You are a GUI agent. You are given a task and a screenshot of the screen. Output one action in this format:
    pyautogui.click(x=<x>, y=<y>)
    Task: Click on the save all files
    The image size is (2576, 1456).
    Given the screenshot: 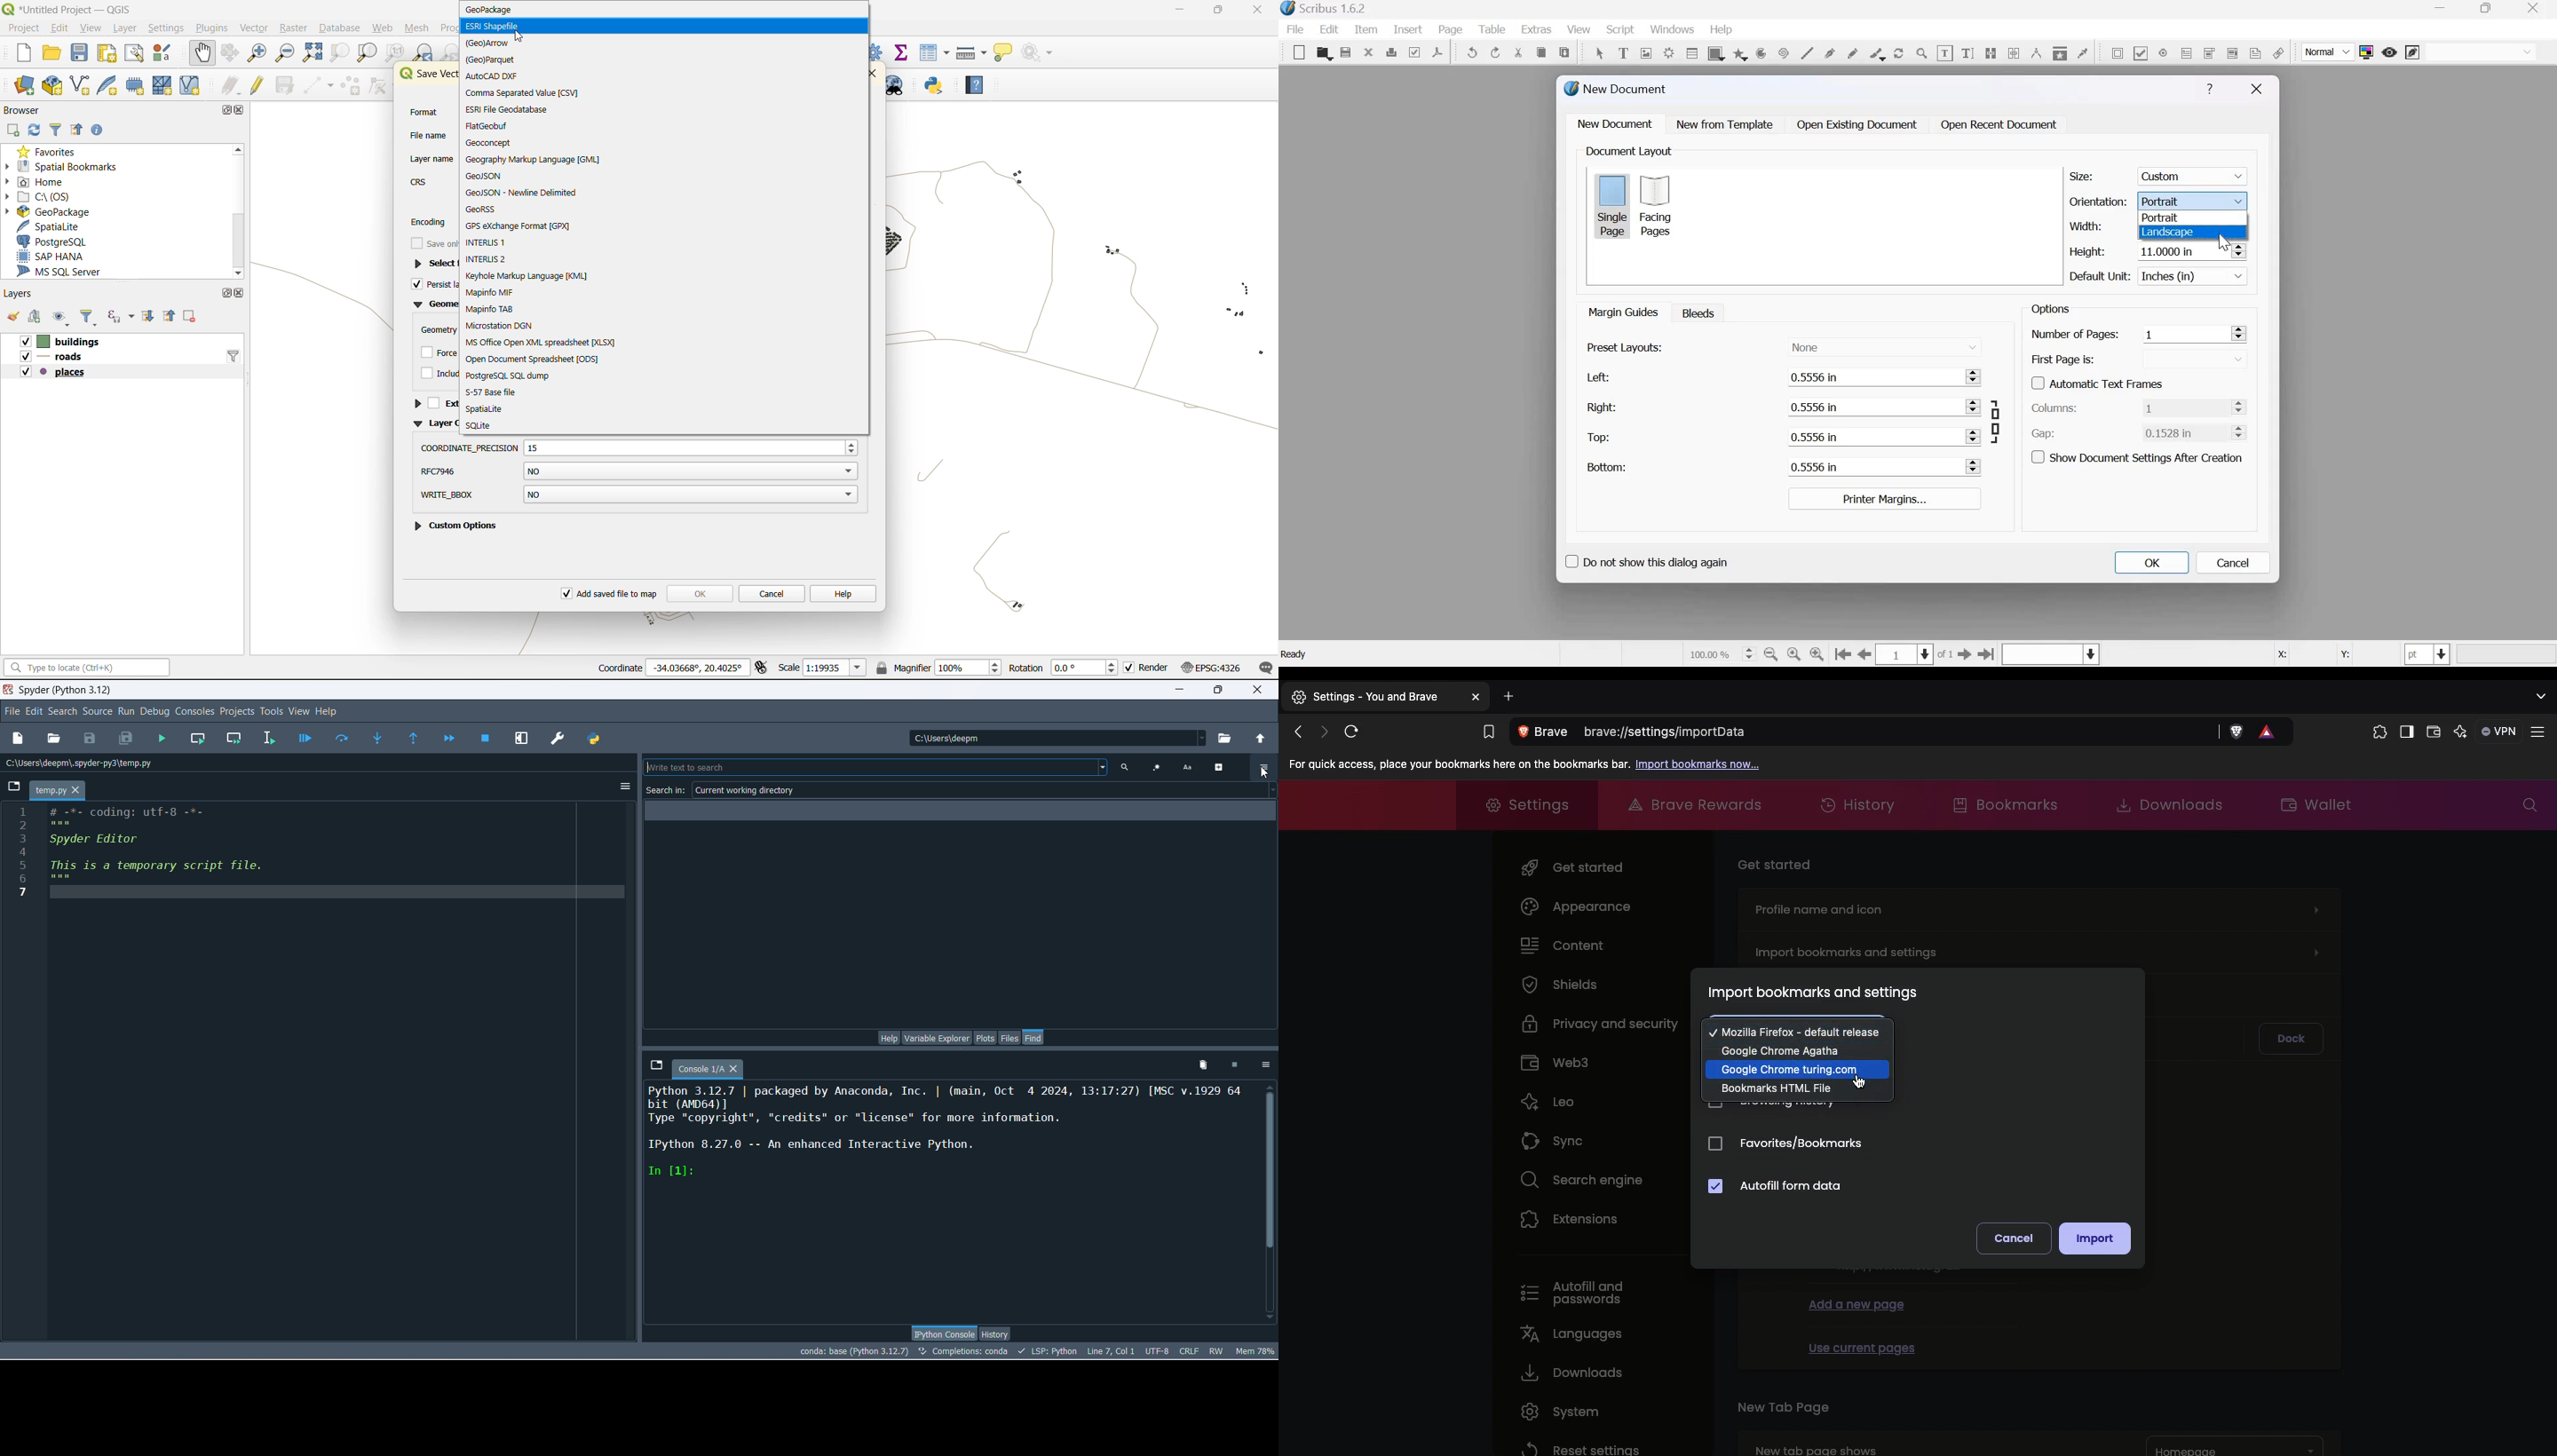 What is the action you would take?
    pyautogui.click(x=127, y=739)
    